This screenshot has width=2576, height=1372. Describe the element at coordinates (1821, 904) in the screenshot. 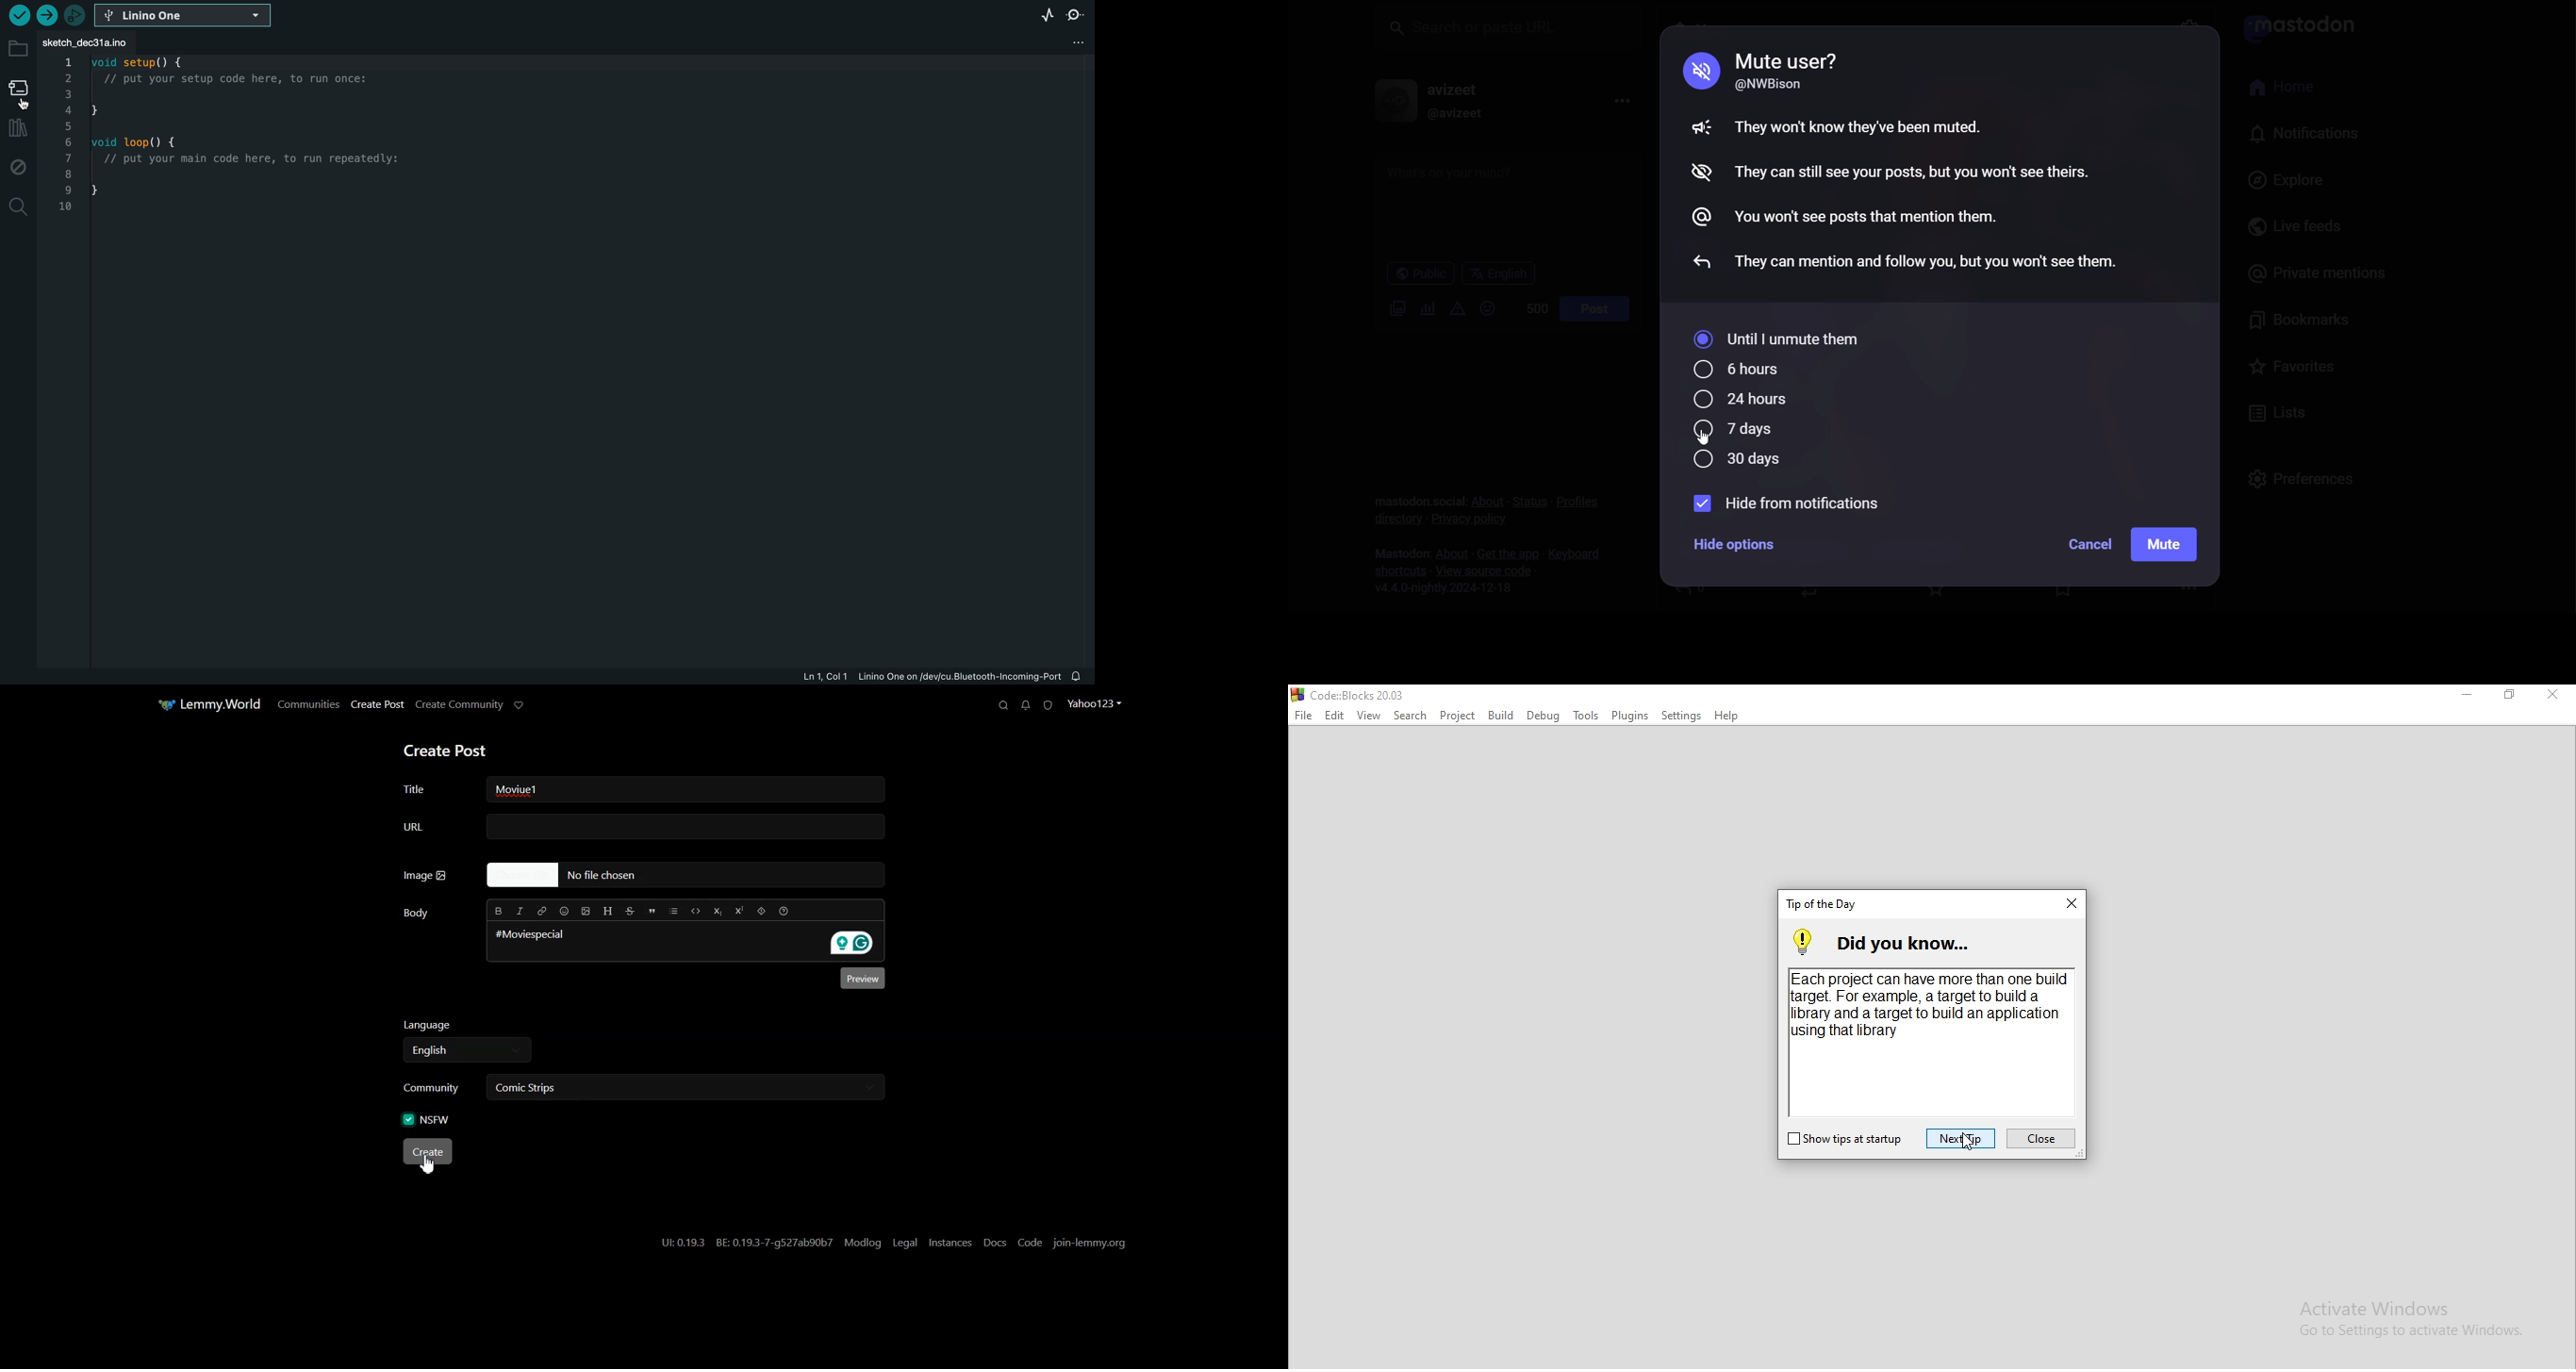

I see `tip of the day` at that location.